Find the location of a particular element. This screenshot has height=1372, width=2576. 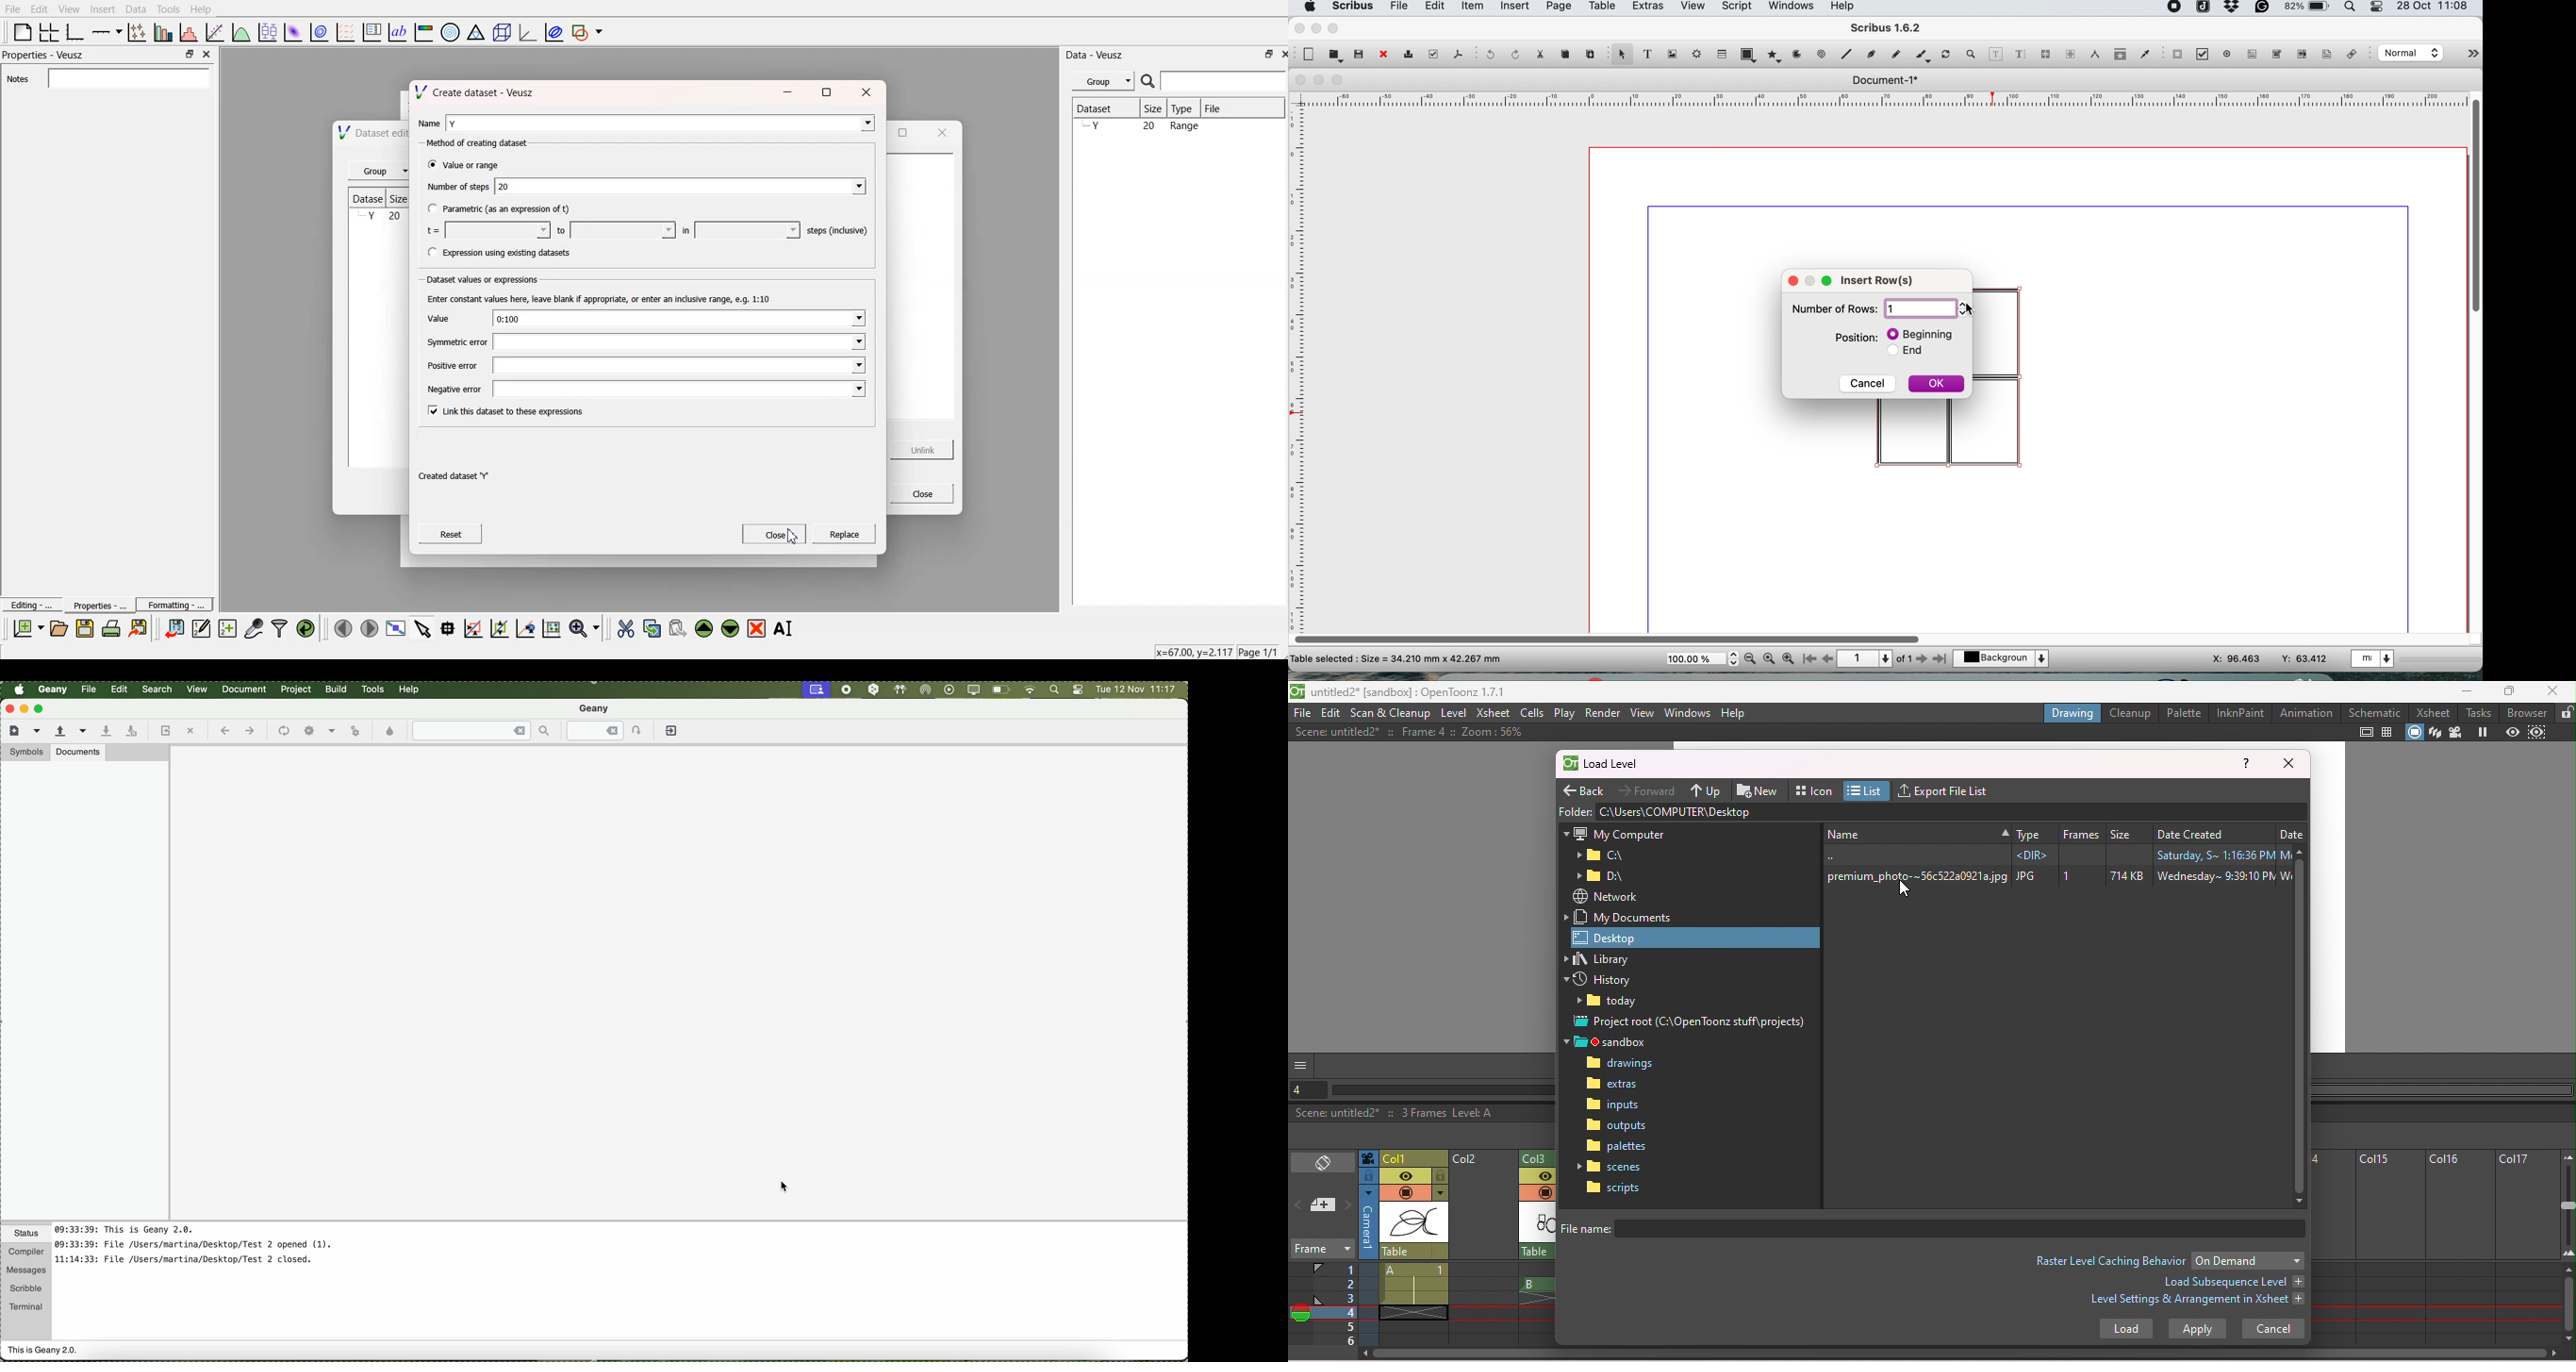

Edit and enter new dataset is located at coordinates (199, 629).